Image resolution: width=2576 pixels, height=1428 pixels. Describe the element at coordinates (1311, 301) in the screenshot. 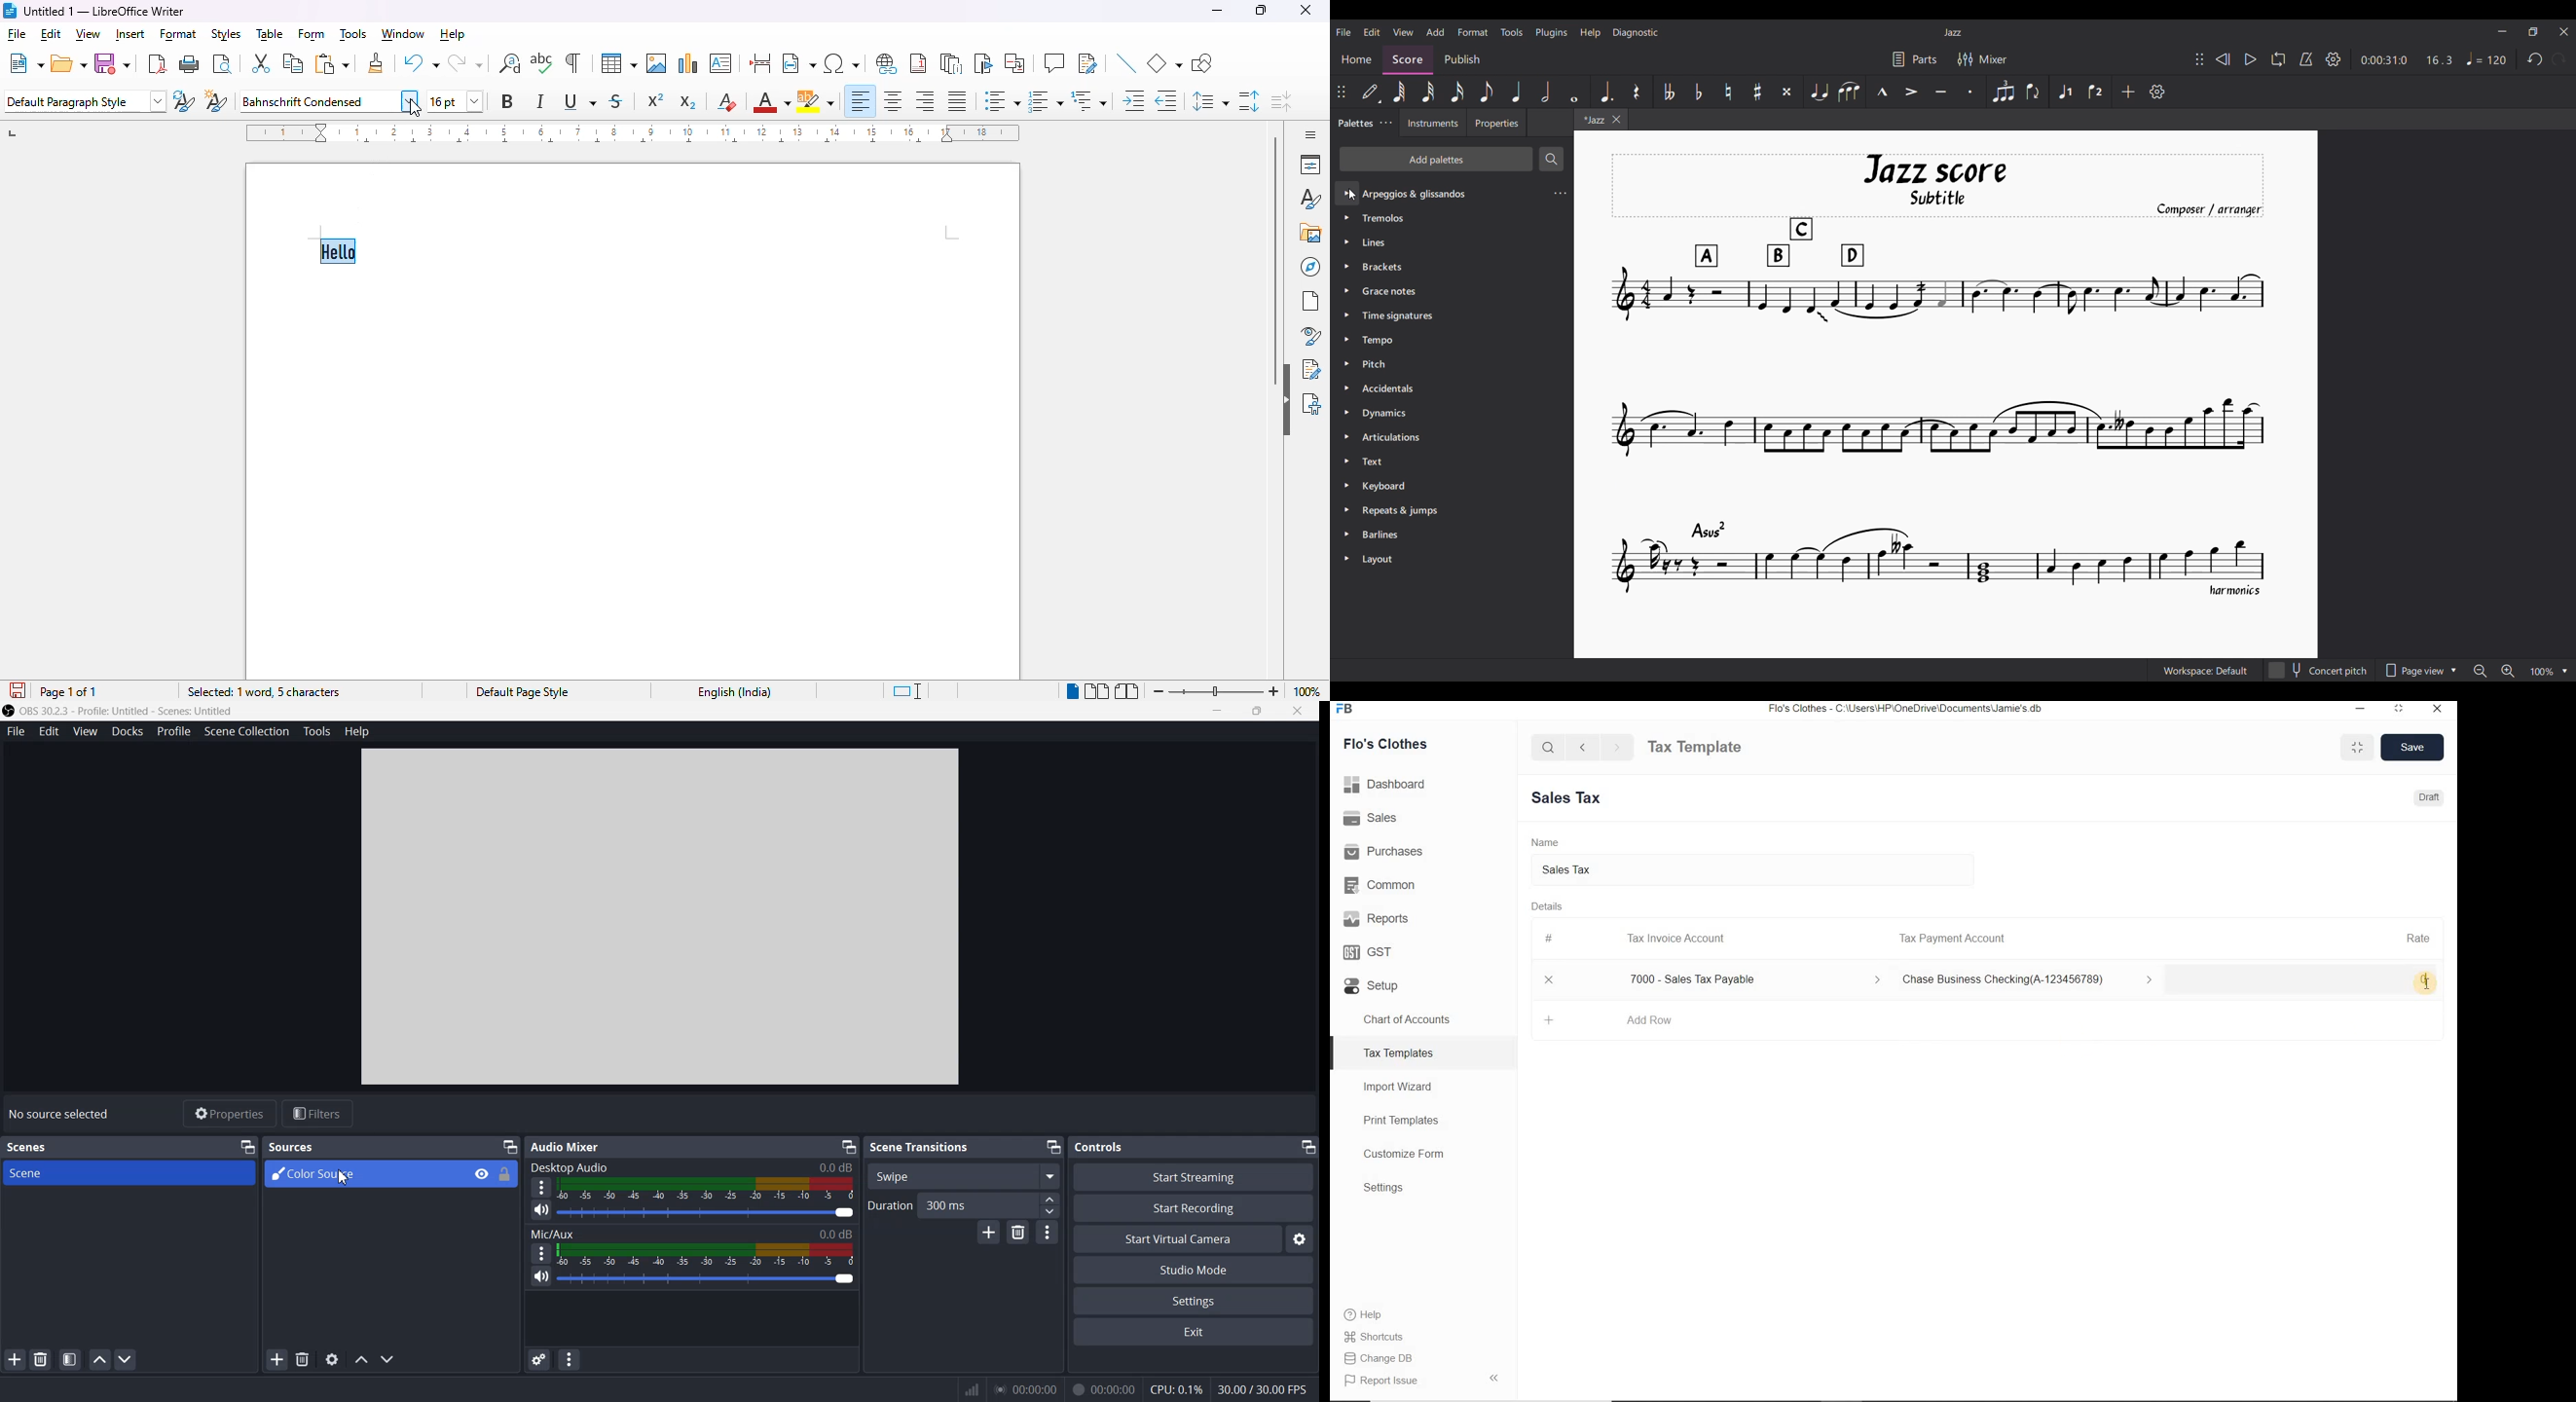

I see `page` at that location.